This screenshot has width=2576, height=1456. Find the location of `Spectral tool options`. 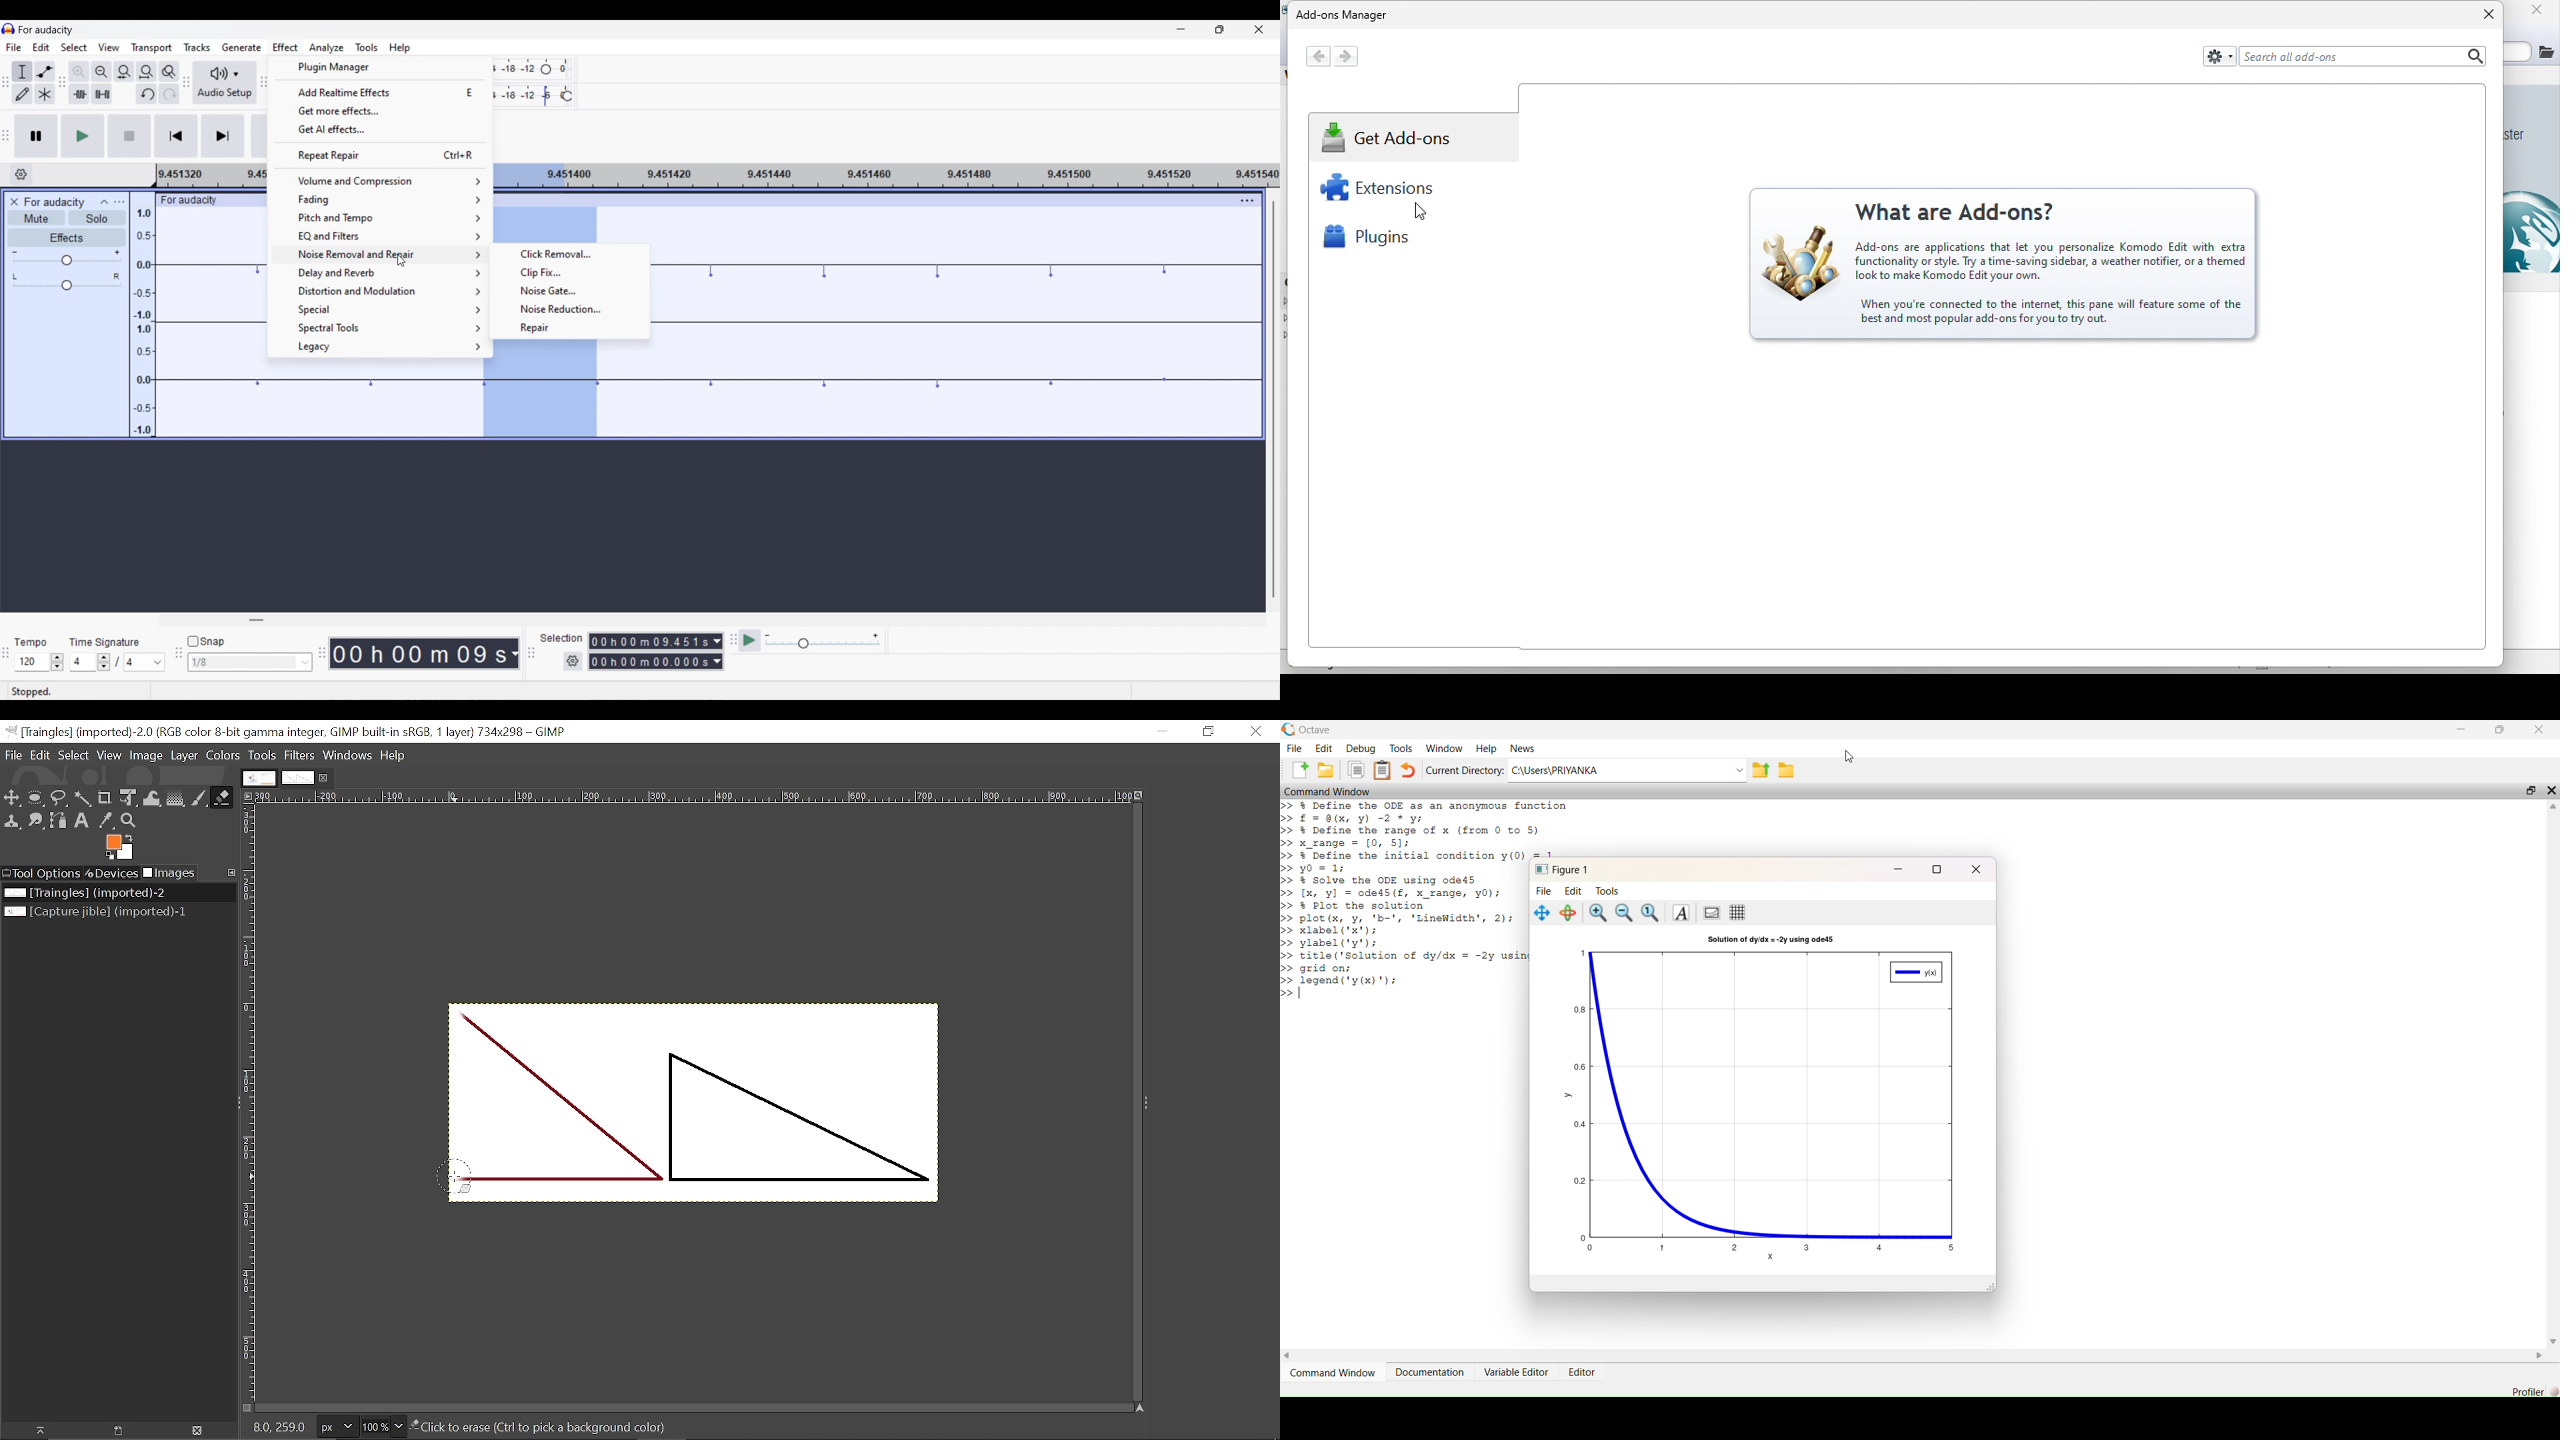

Spectral tool options is located at coordinates (381, 329).